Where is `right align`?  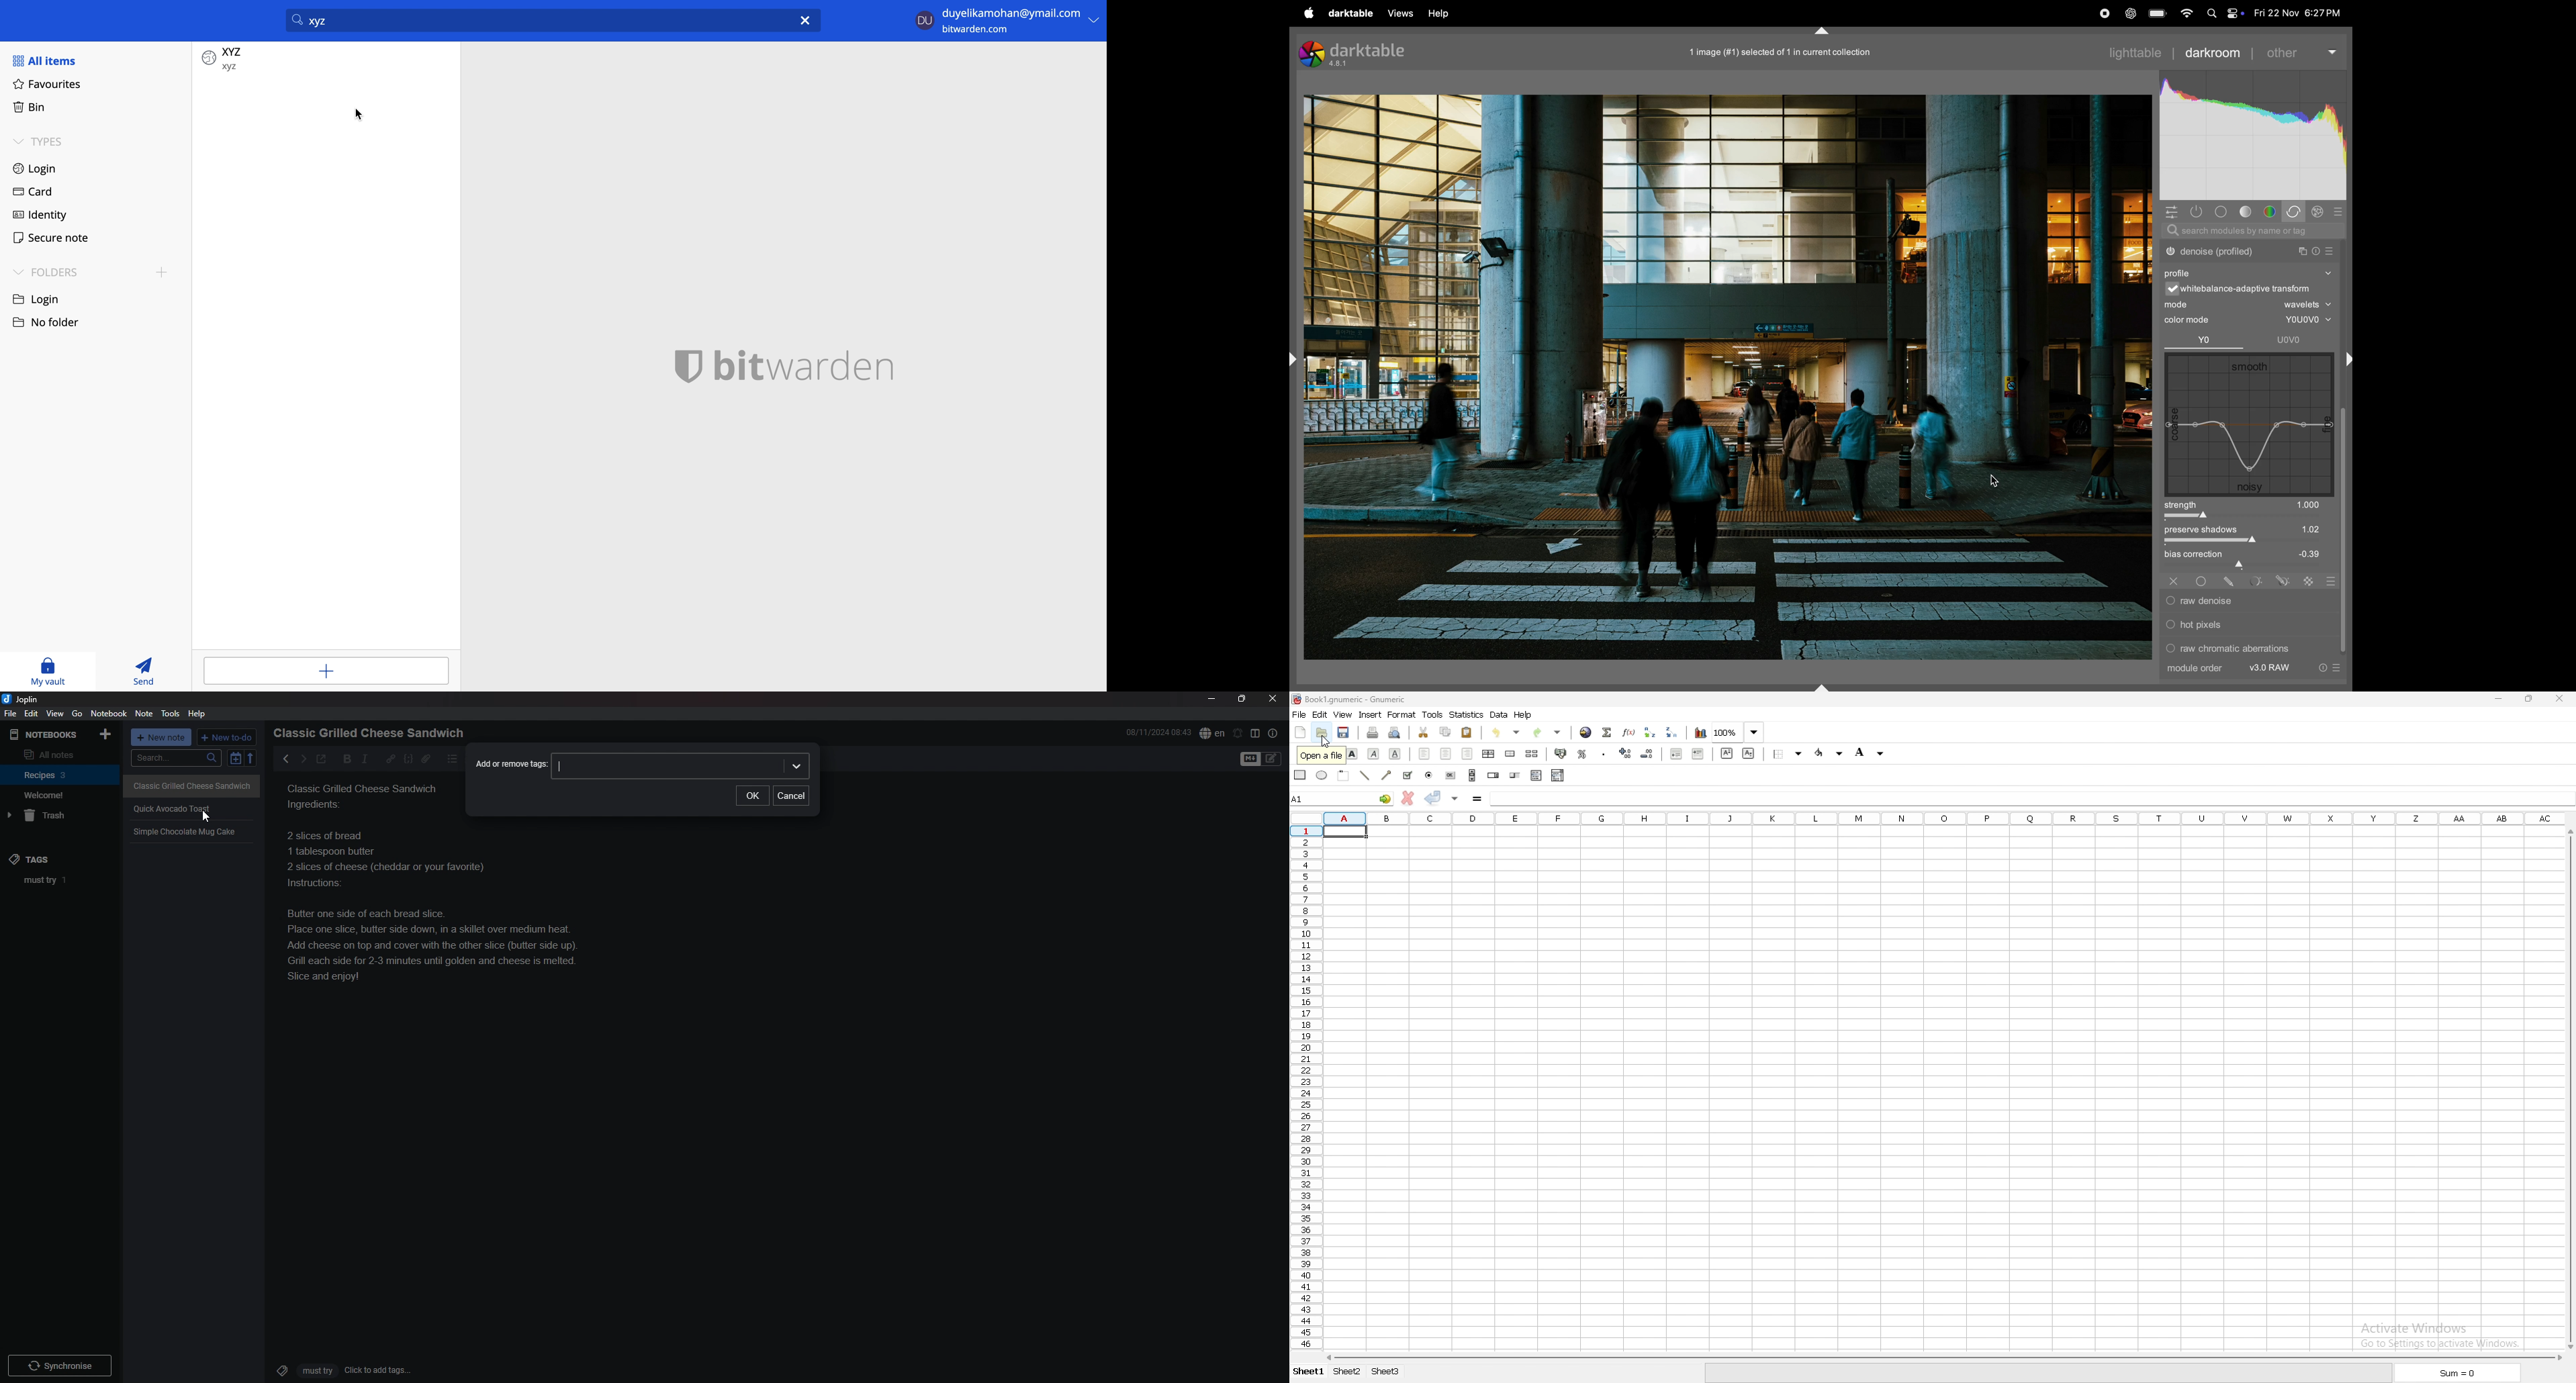
right align is located at coordinates (1467, 753).